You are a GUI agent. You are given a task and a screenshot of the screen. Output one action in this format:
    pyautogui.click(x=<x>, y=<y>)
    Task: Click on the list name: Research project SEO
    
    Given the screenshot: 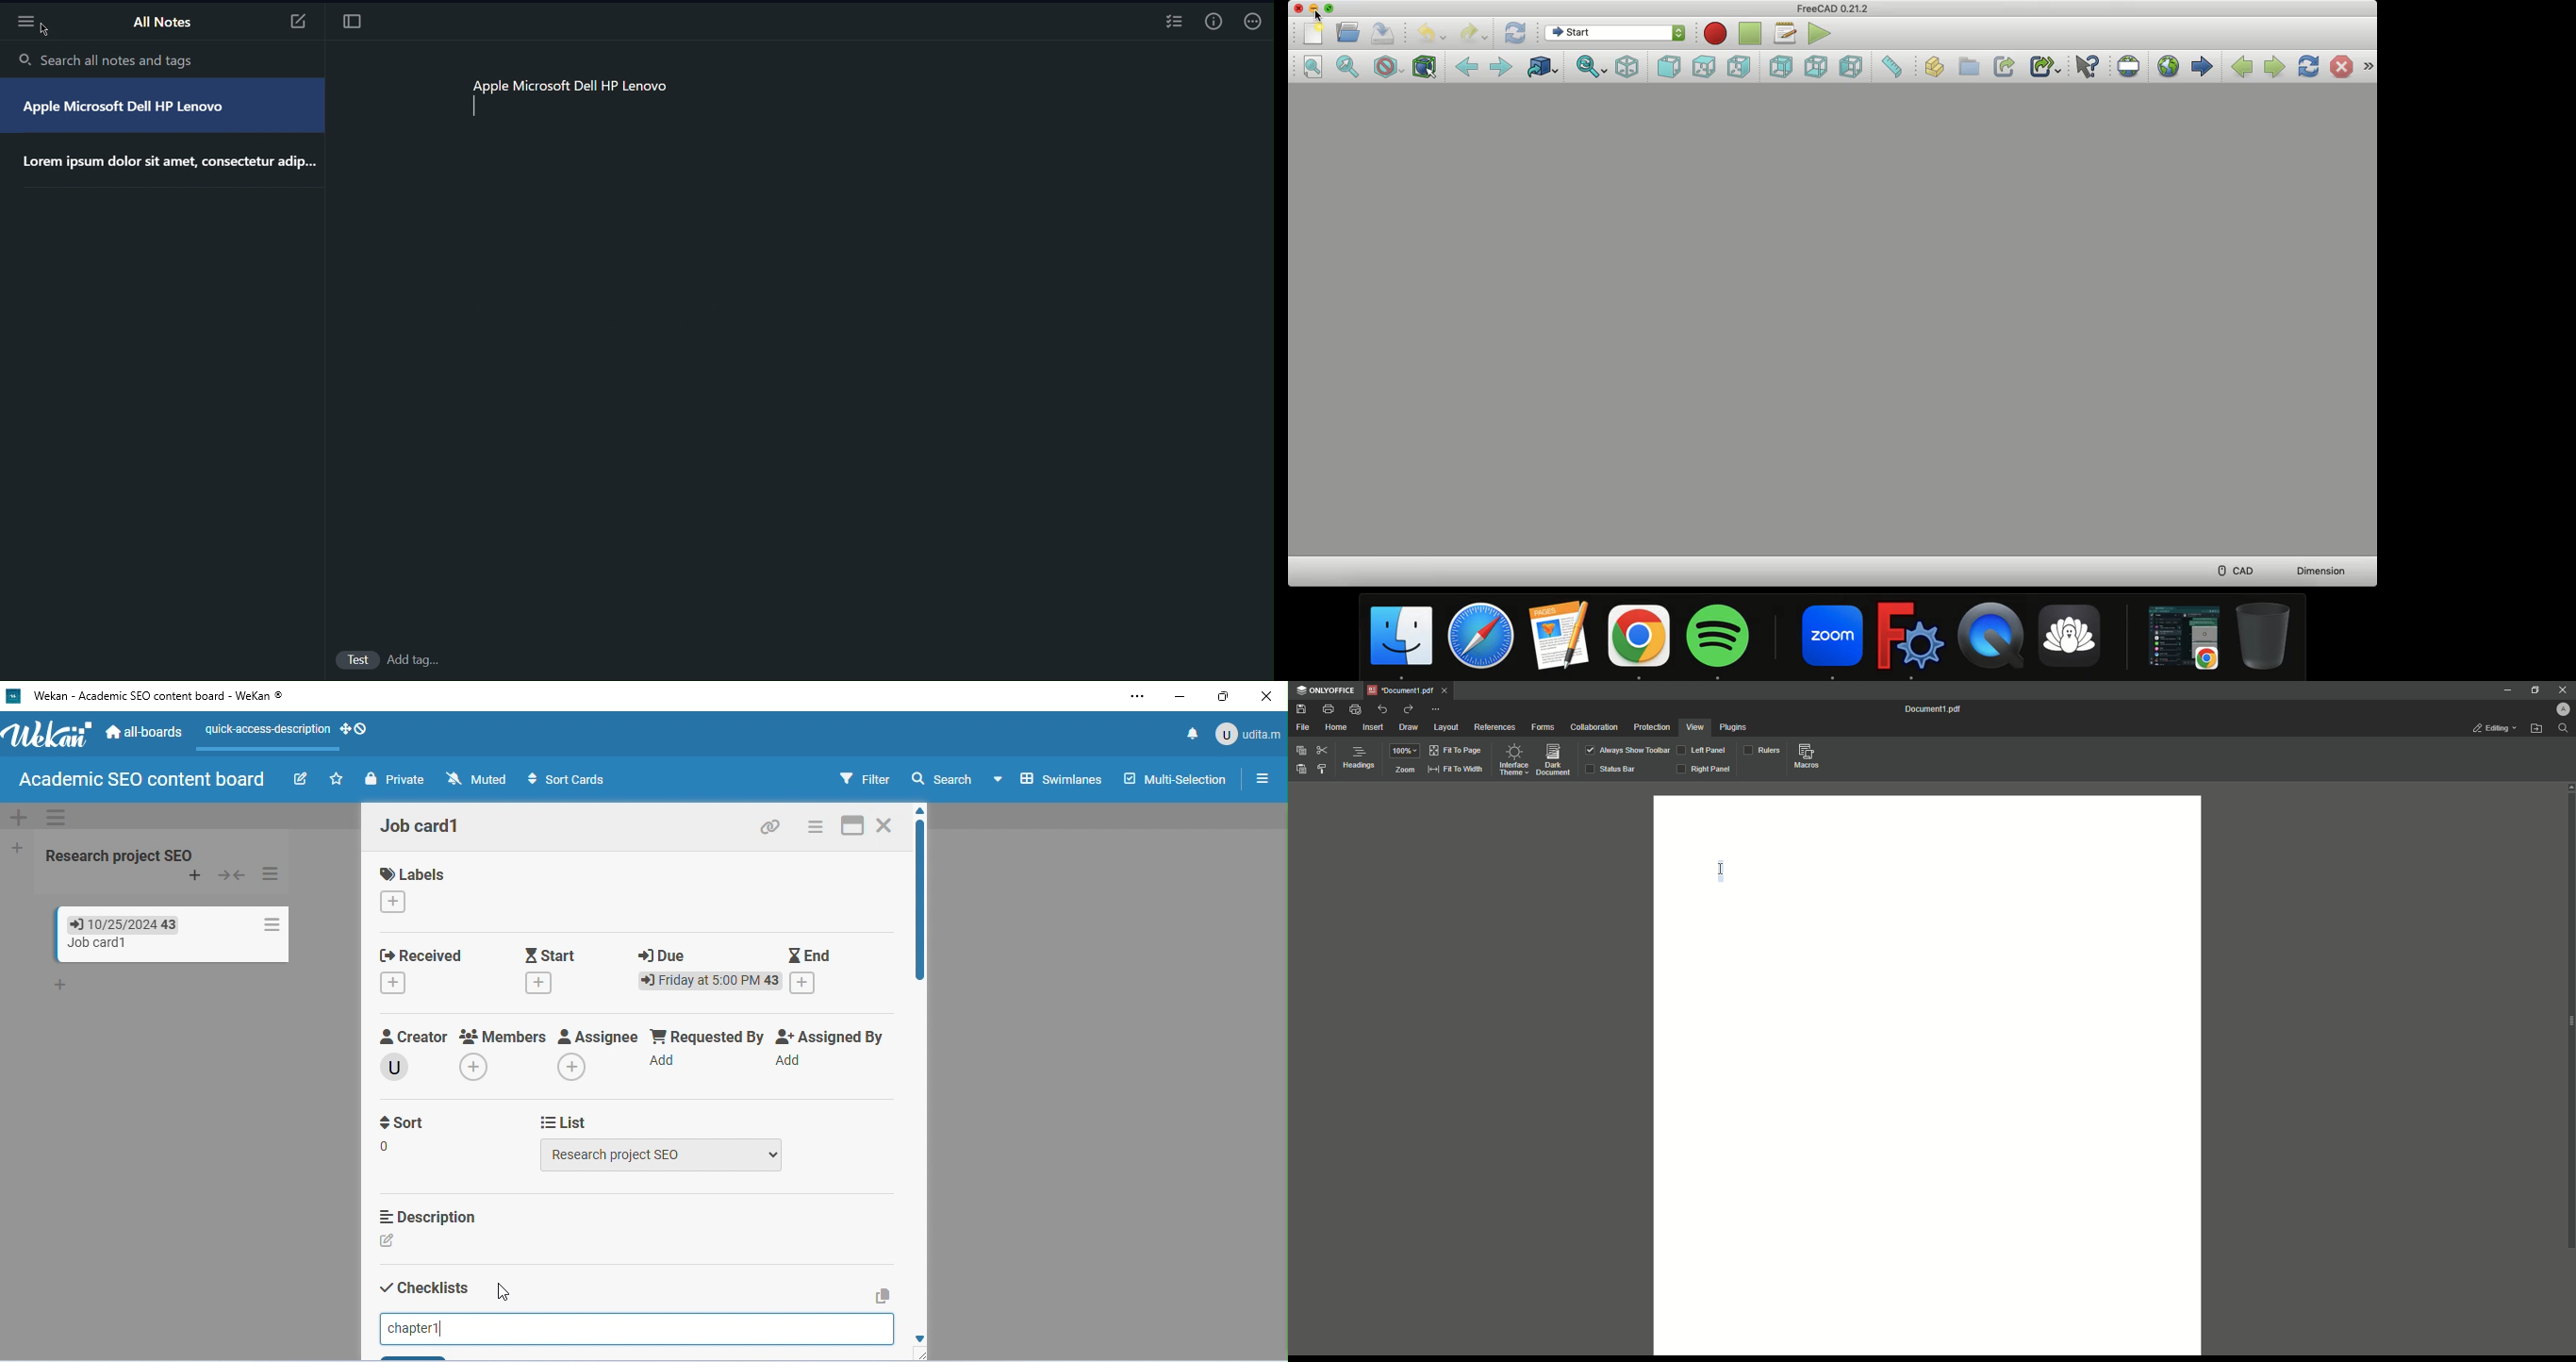 What is the action you would take?
    pyautogui.click(x=124, y=855)
    